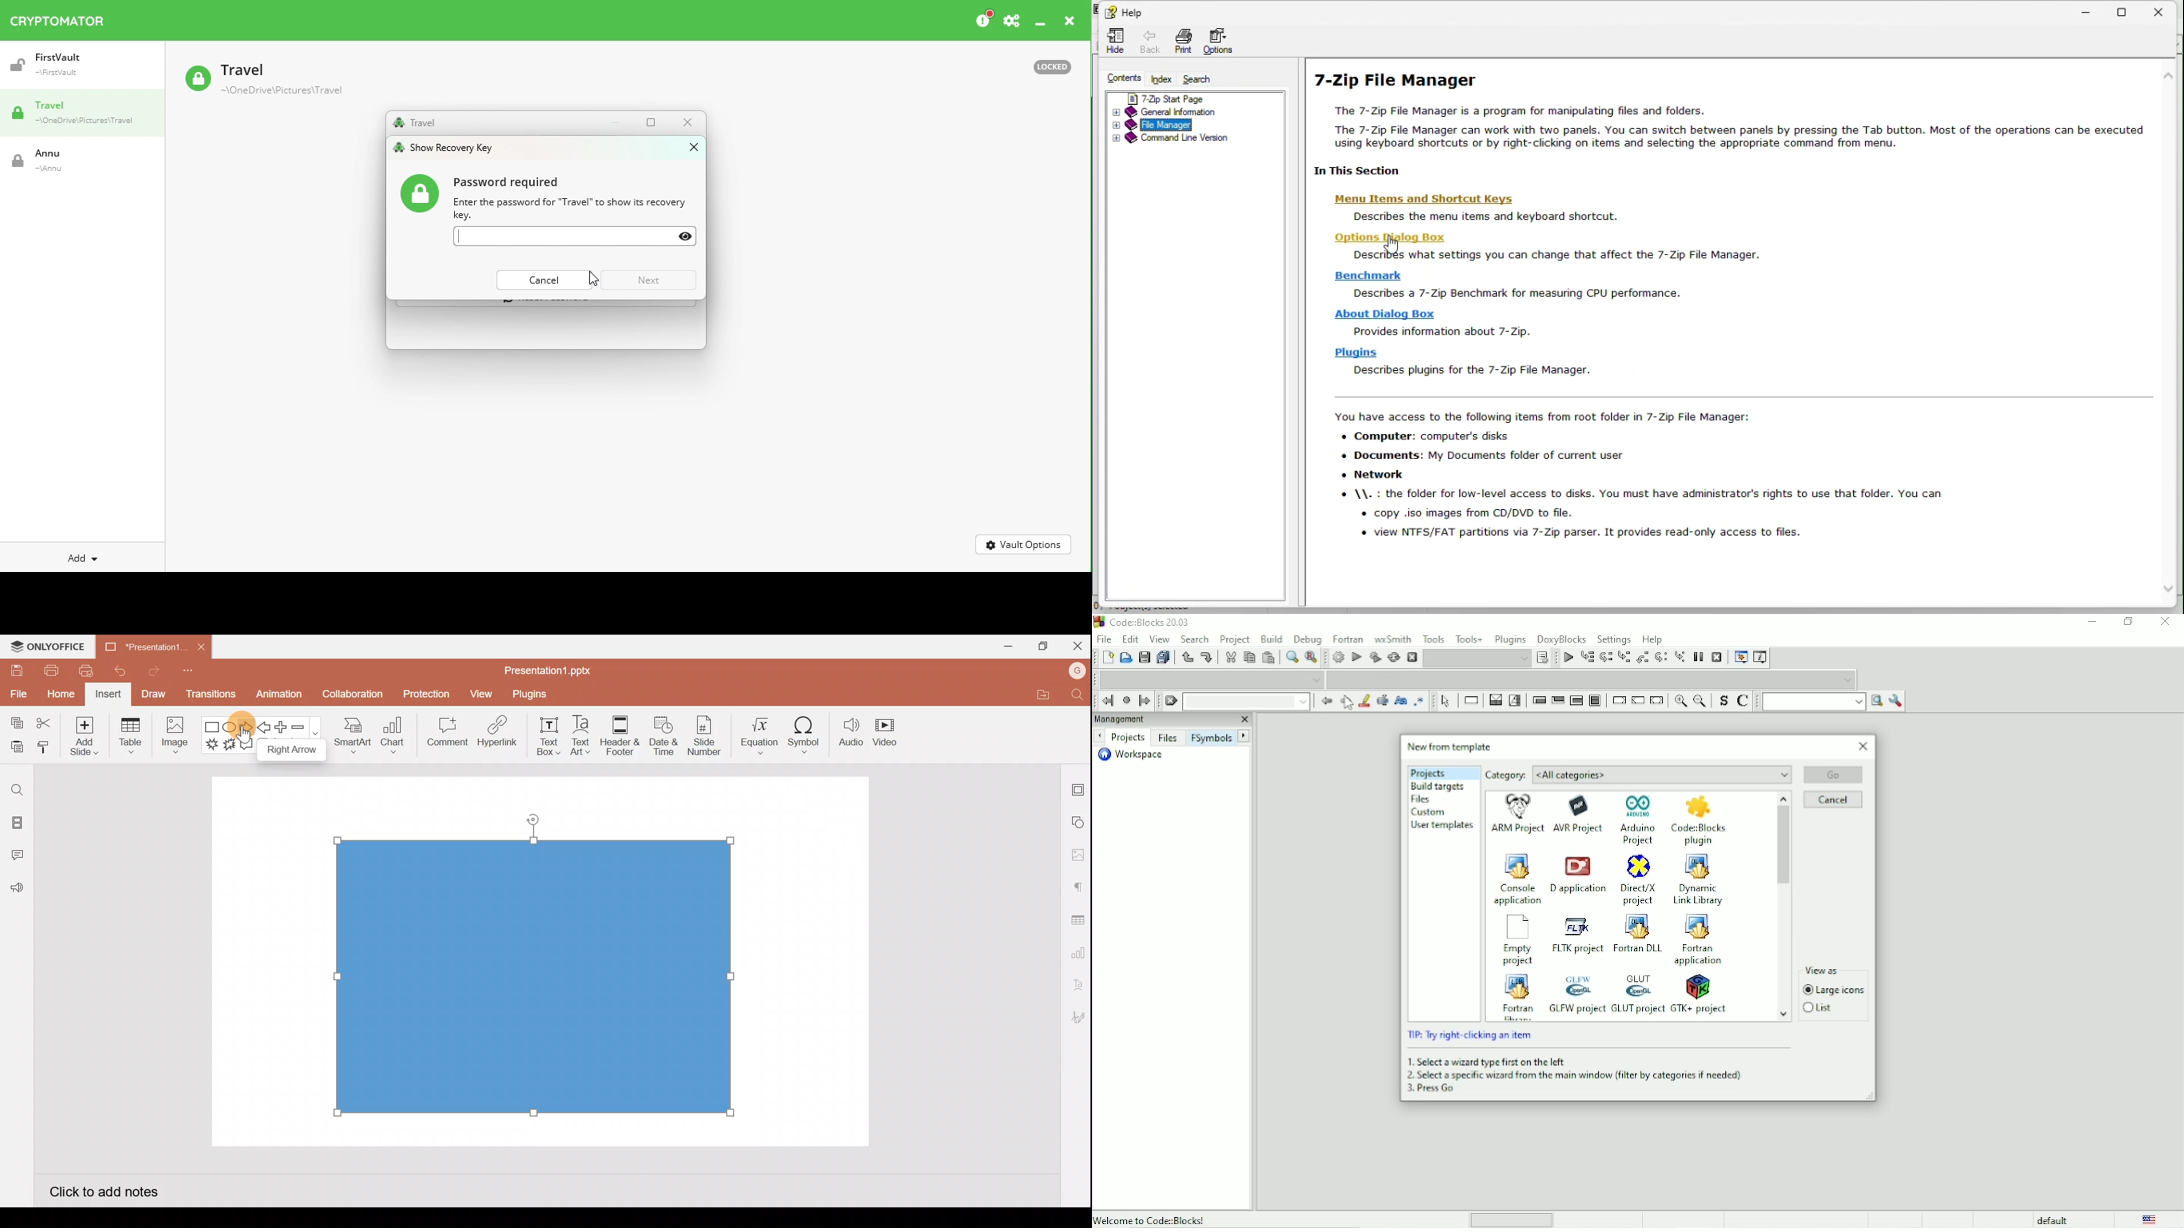  Describe the element at coordinates (58, 18) in the screenshot. I see `Cryptomator` at that location.